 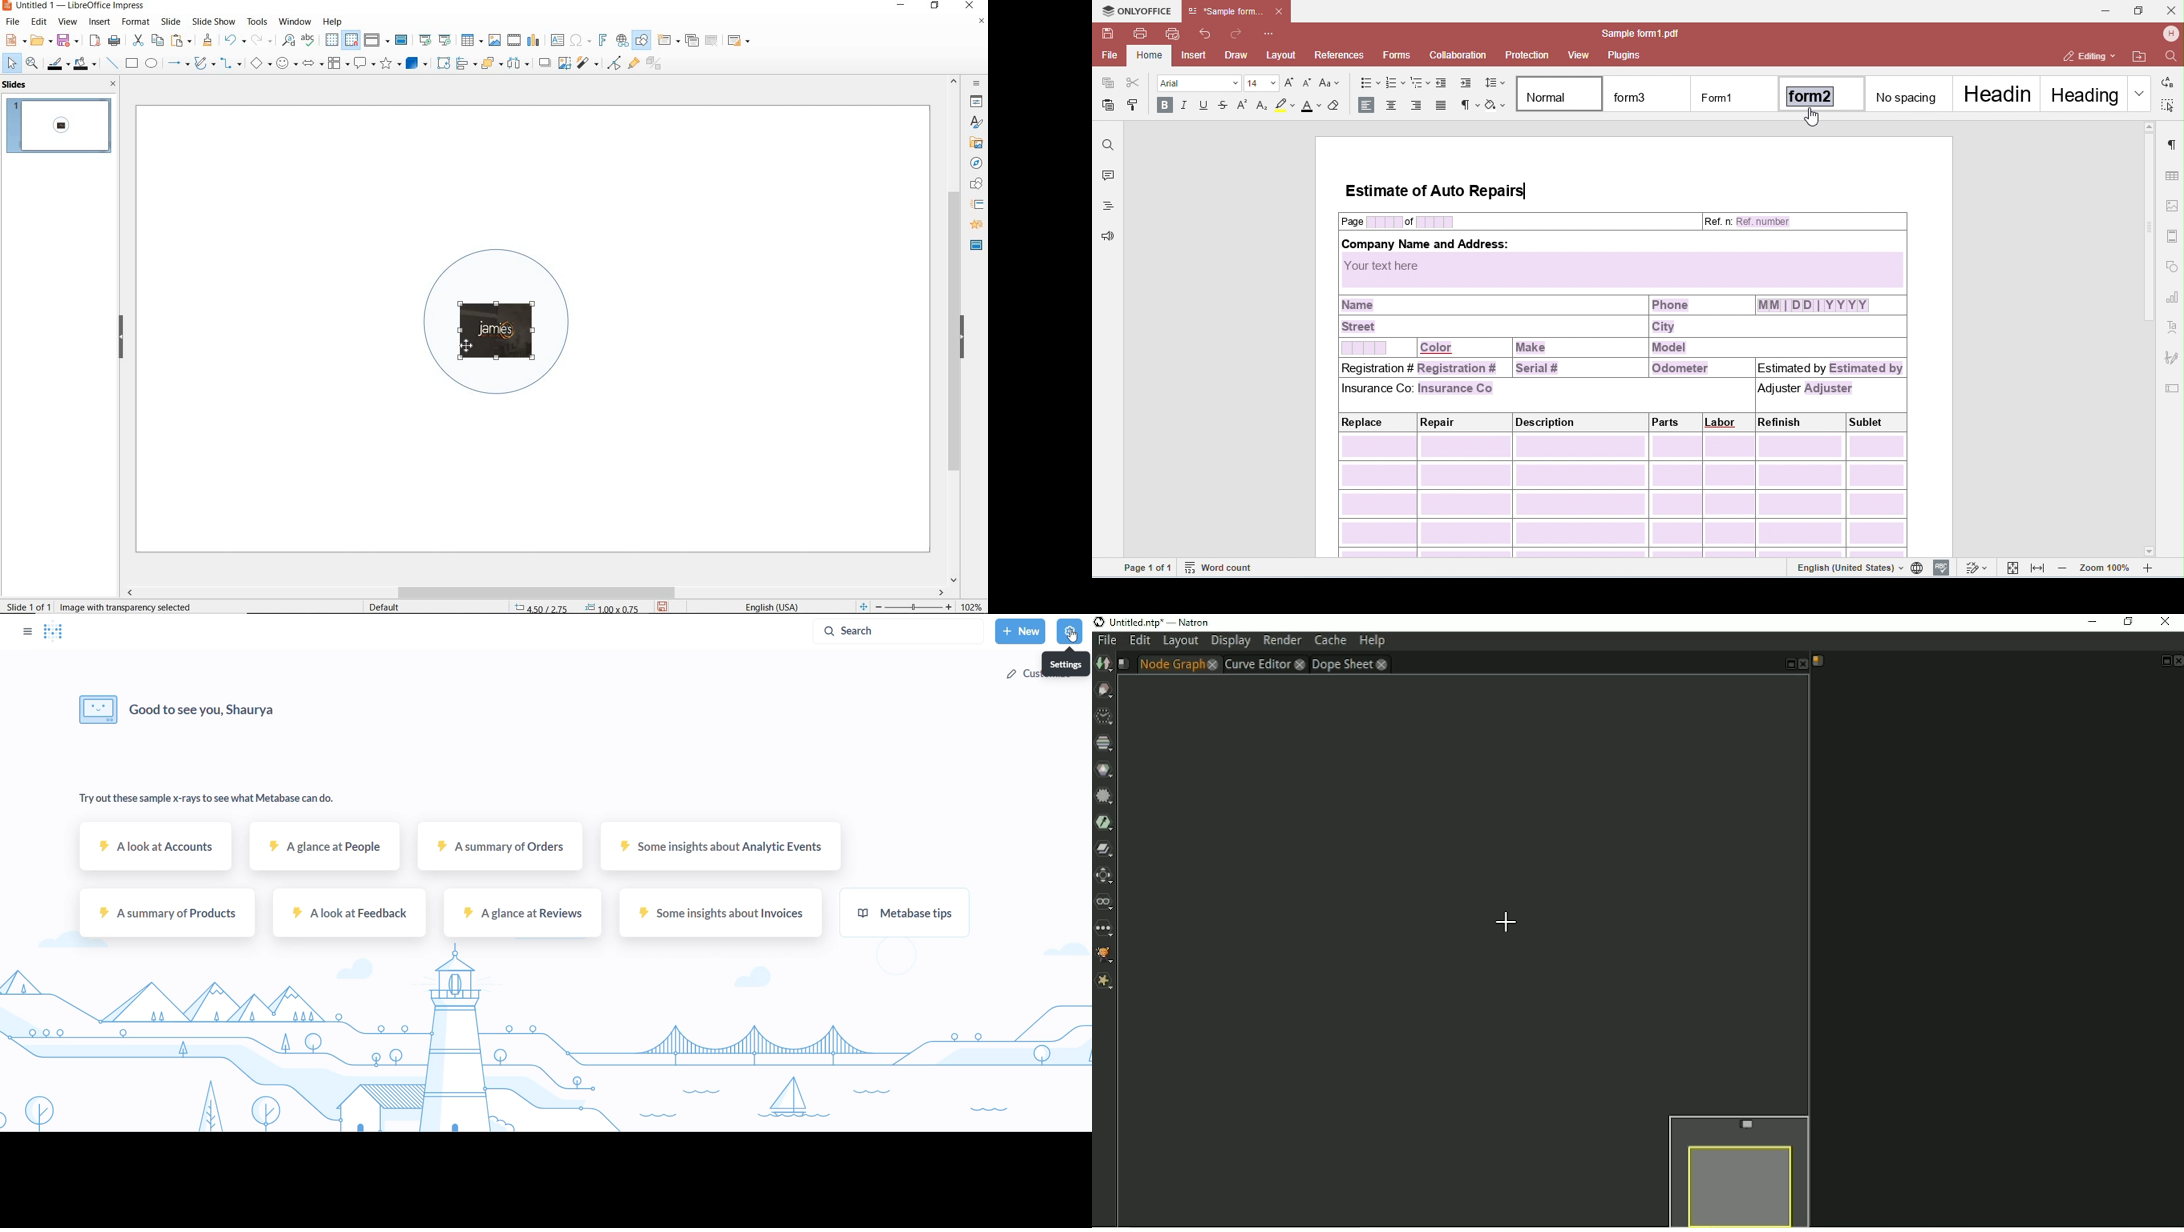 What do you see at coordinates (233, 41) in the screenshot?
I see `undo` at bounding box center [233, 41].